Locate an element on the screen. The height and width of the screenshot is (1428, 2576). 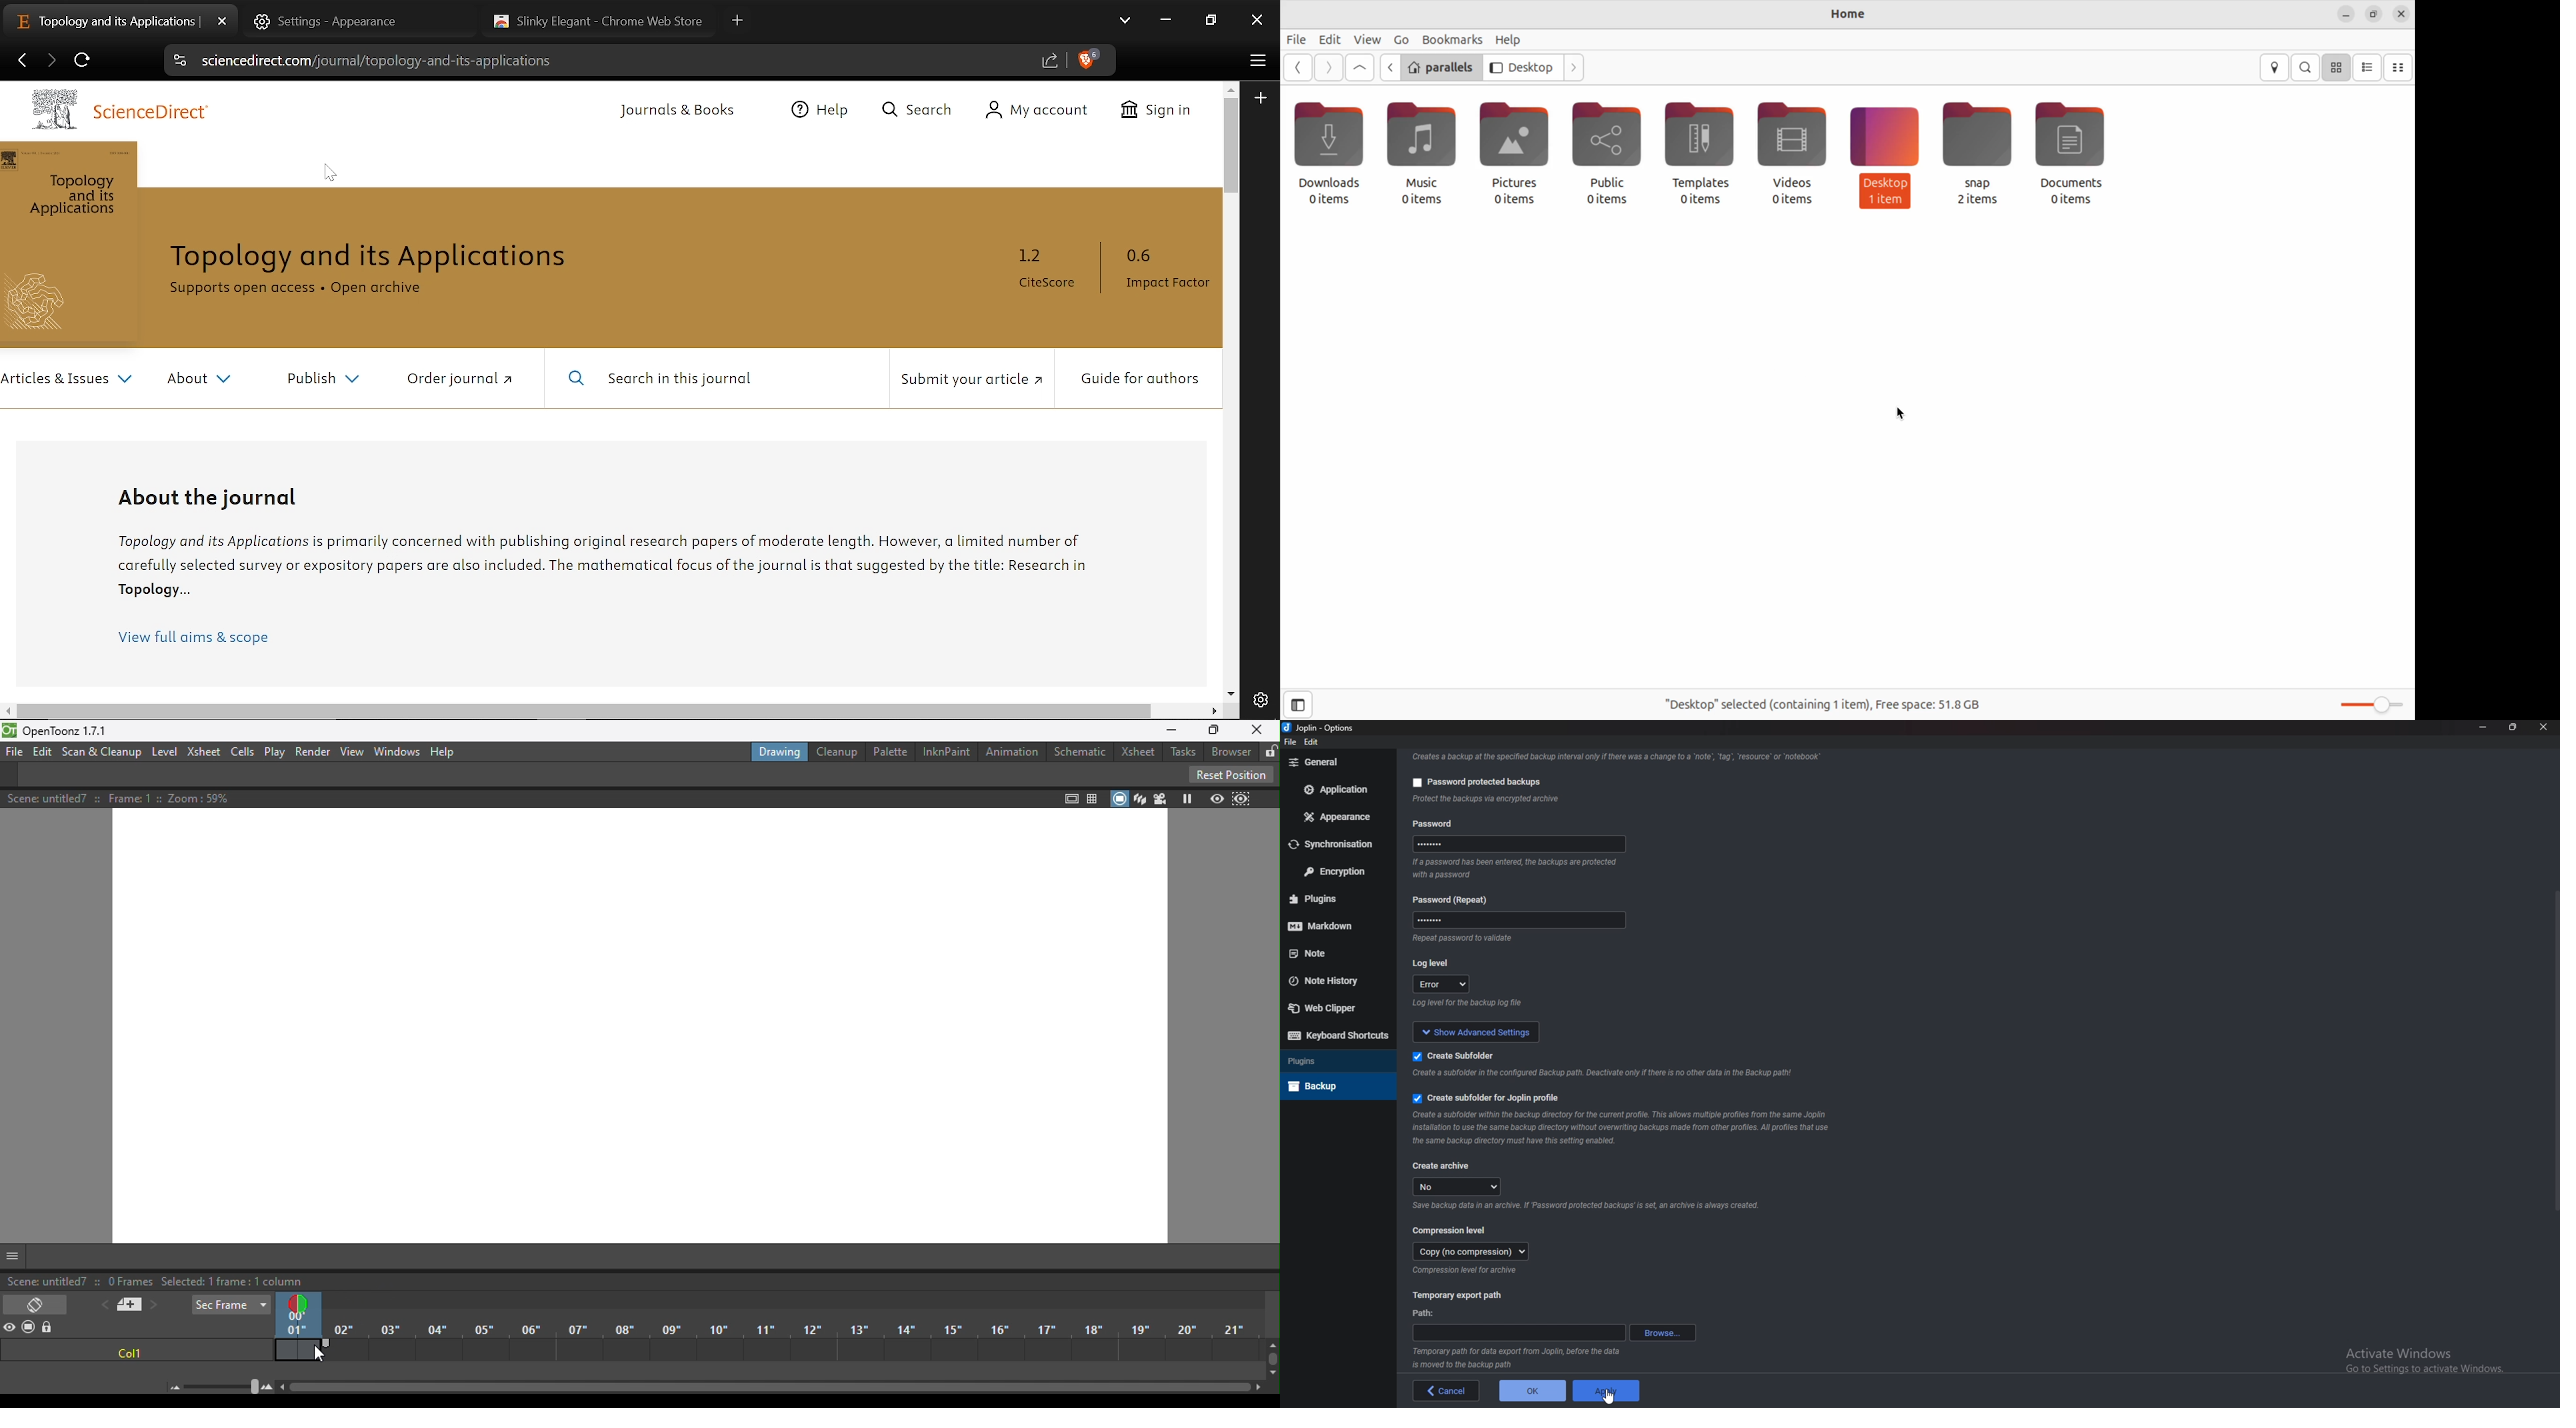
apply is located at coordinates (1607, 1391).